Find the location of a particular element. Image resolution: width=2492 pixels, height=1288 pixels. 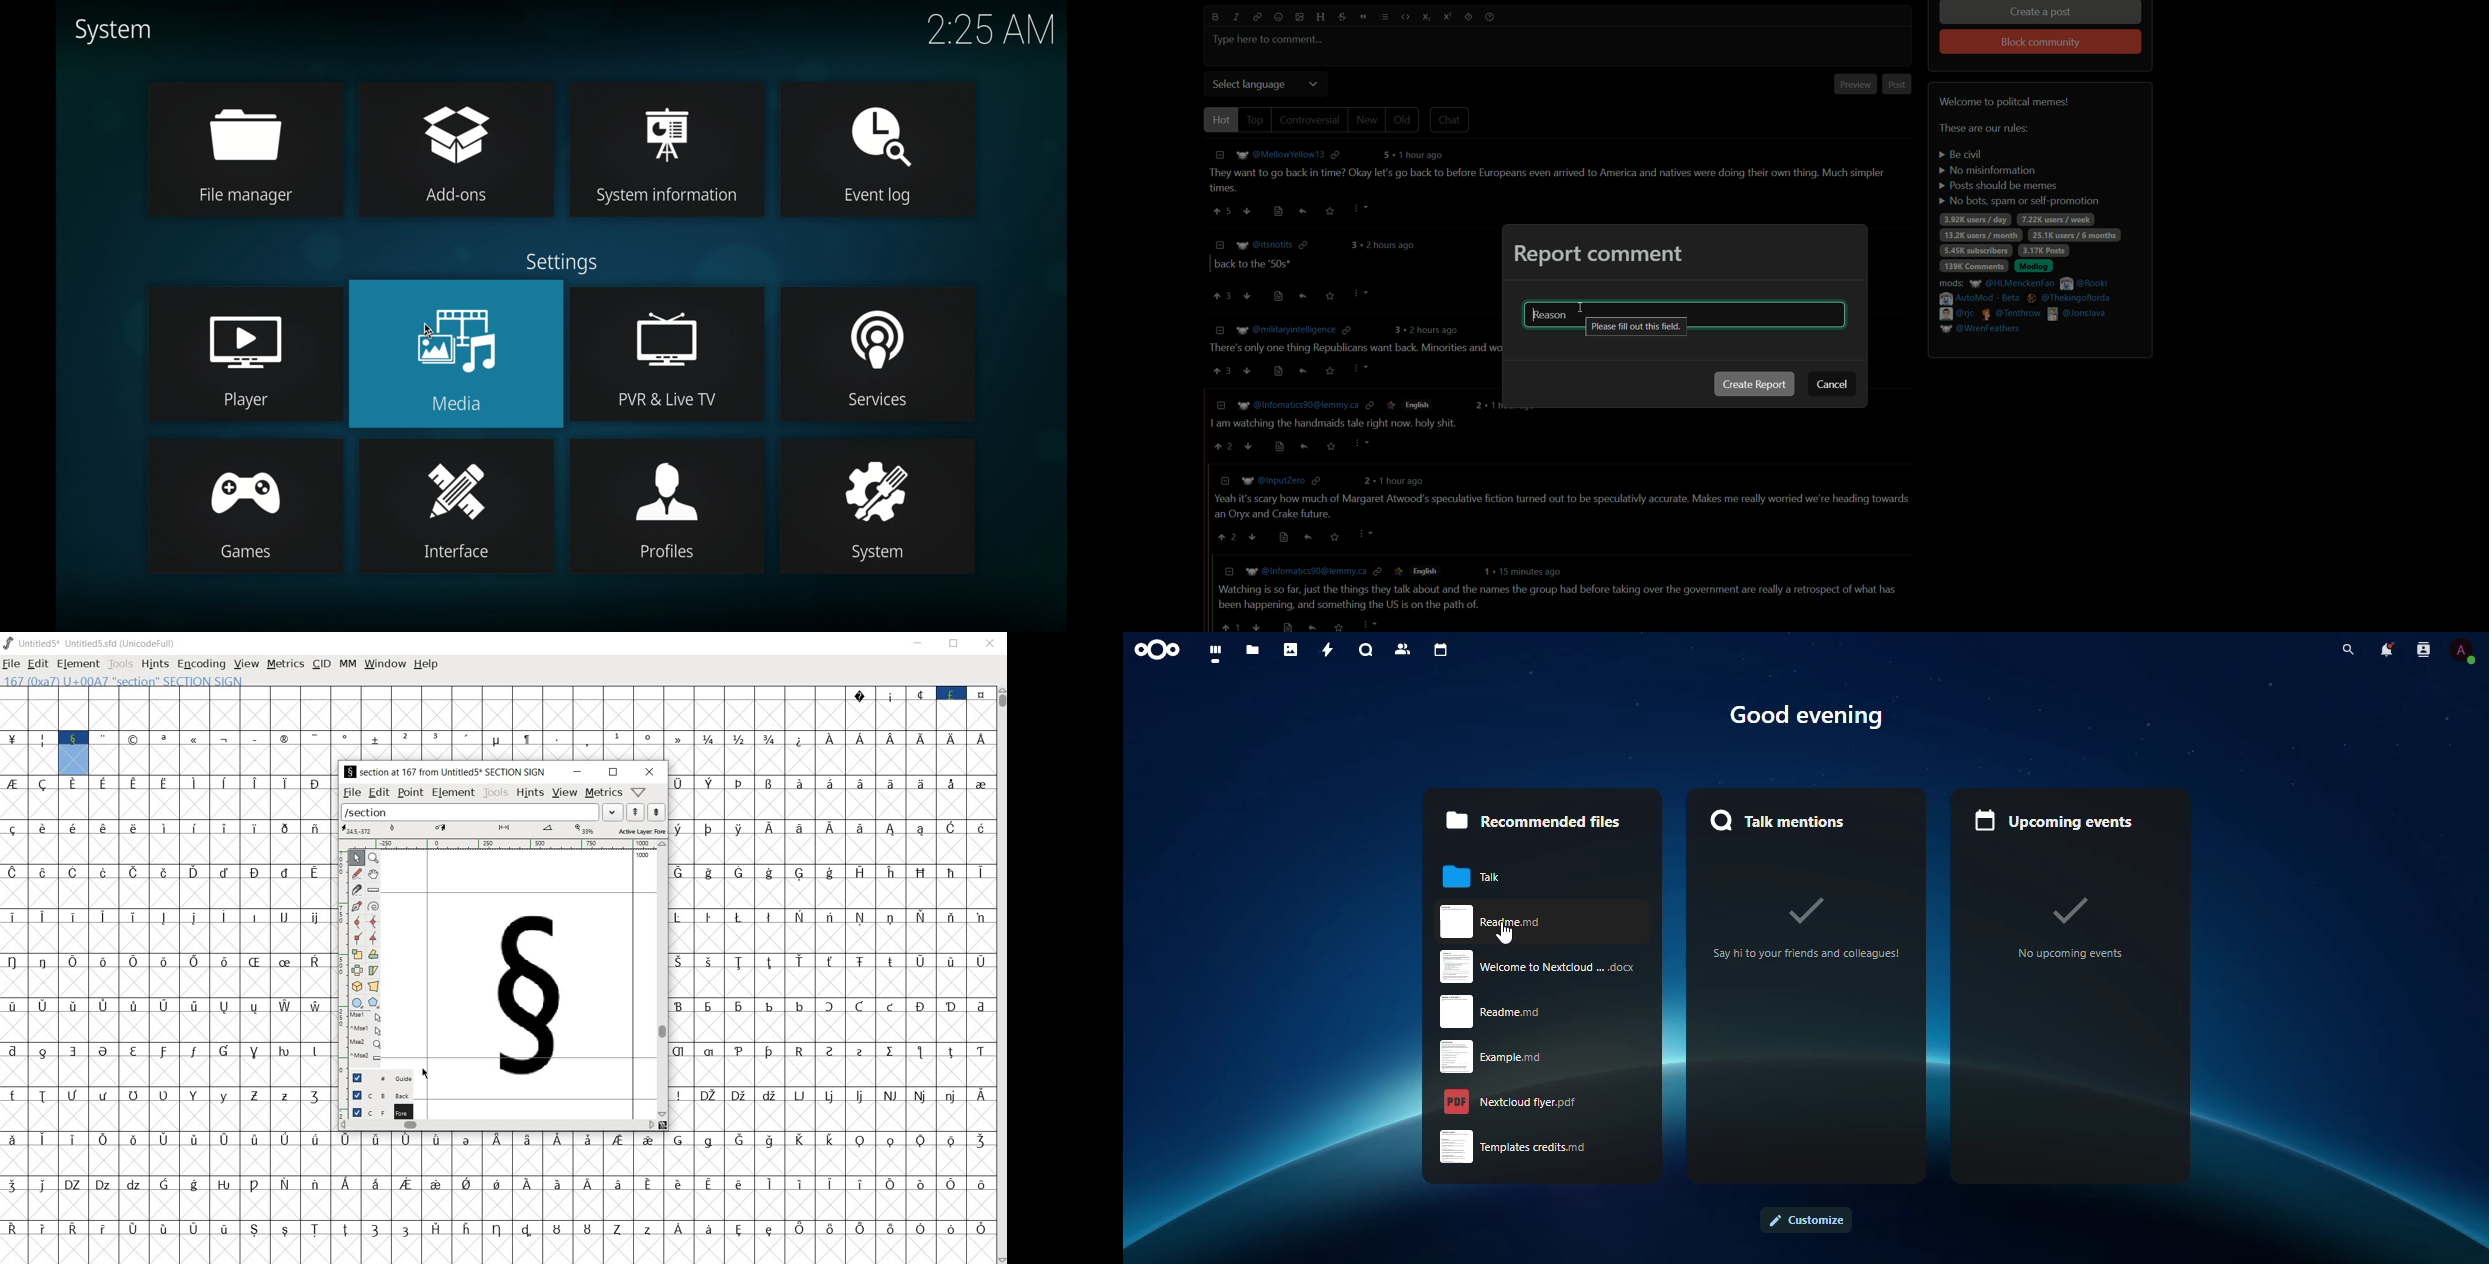

create report is located at coordinates (1754, 383).